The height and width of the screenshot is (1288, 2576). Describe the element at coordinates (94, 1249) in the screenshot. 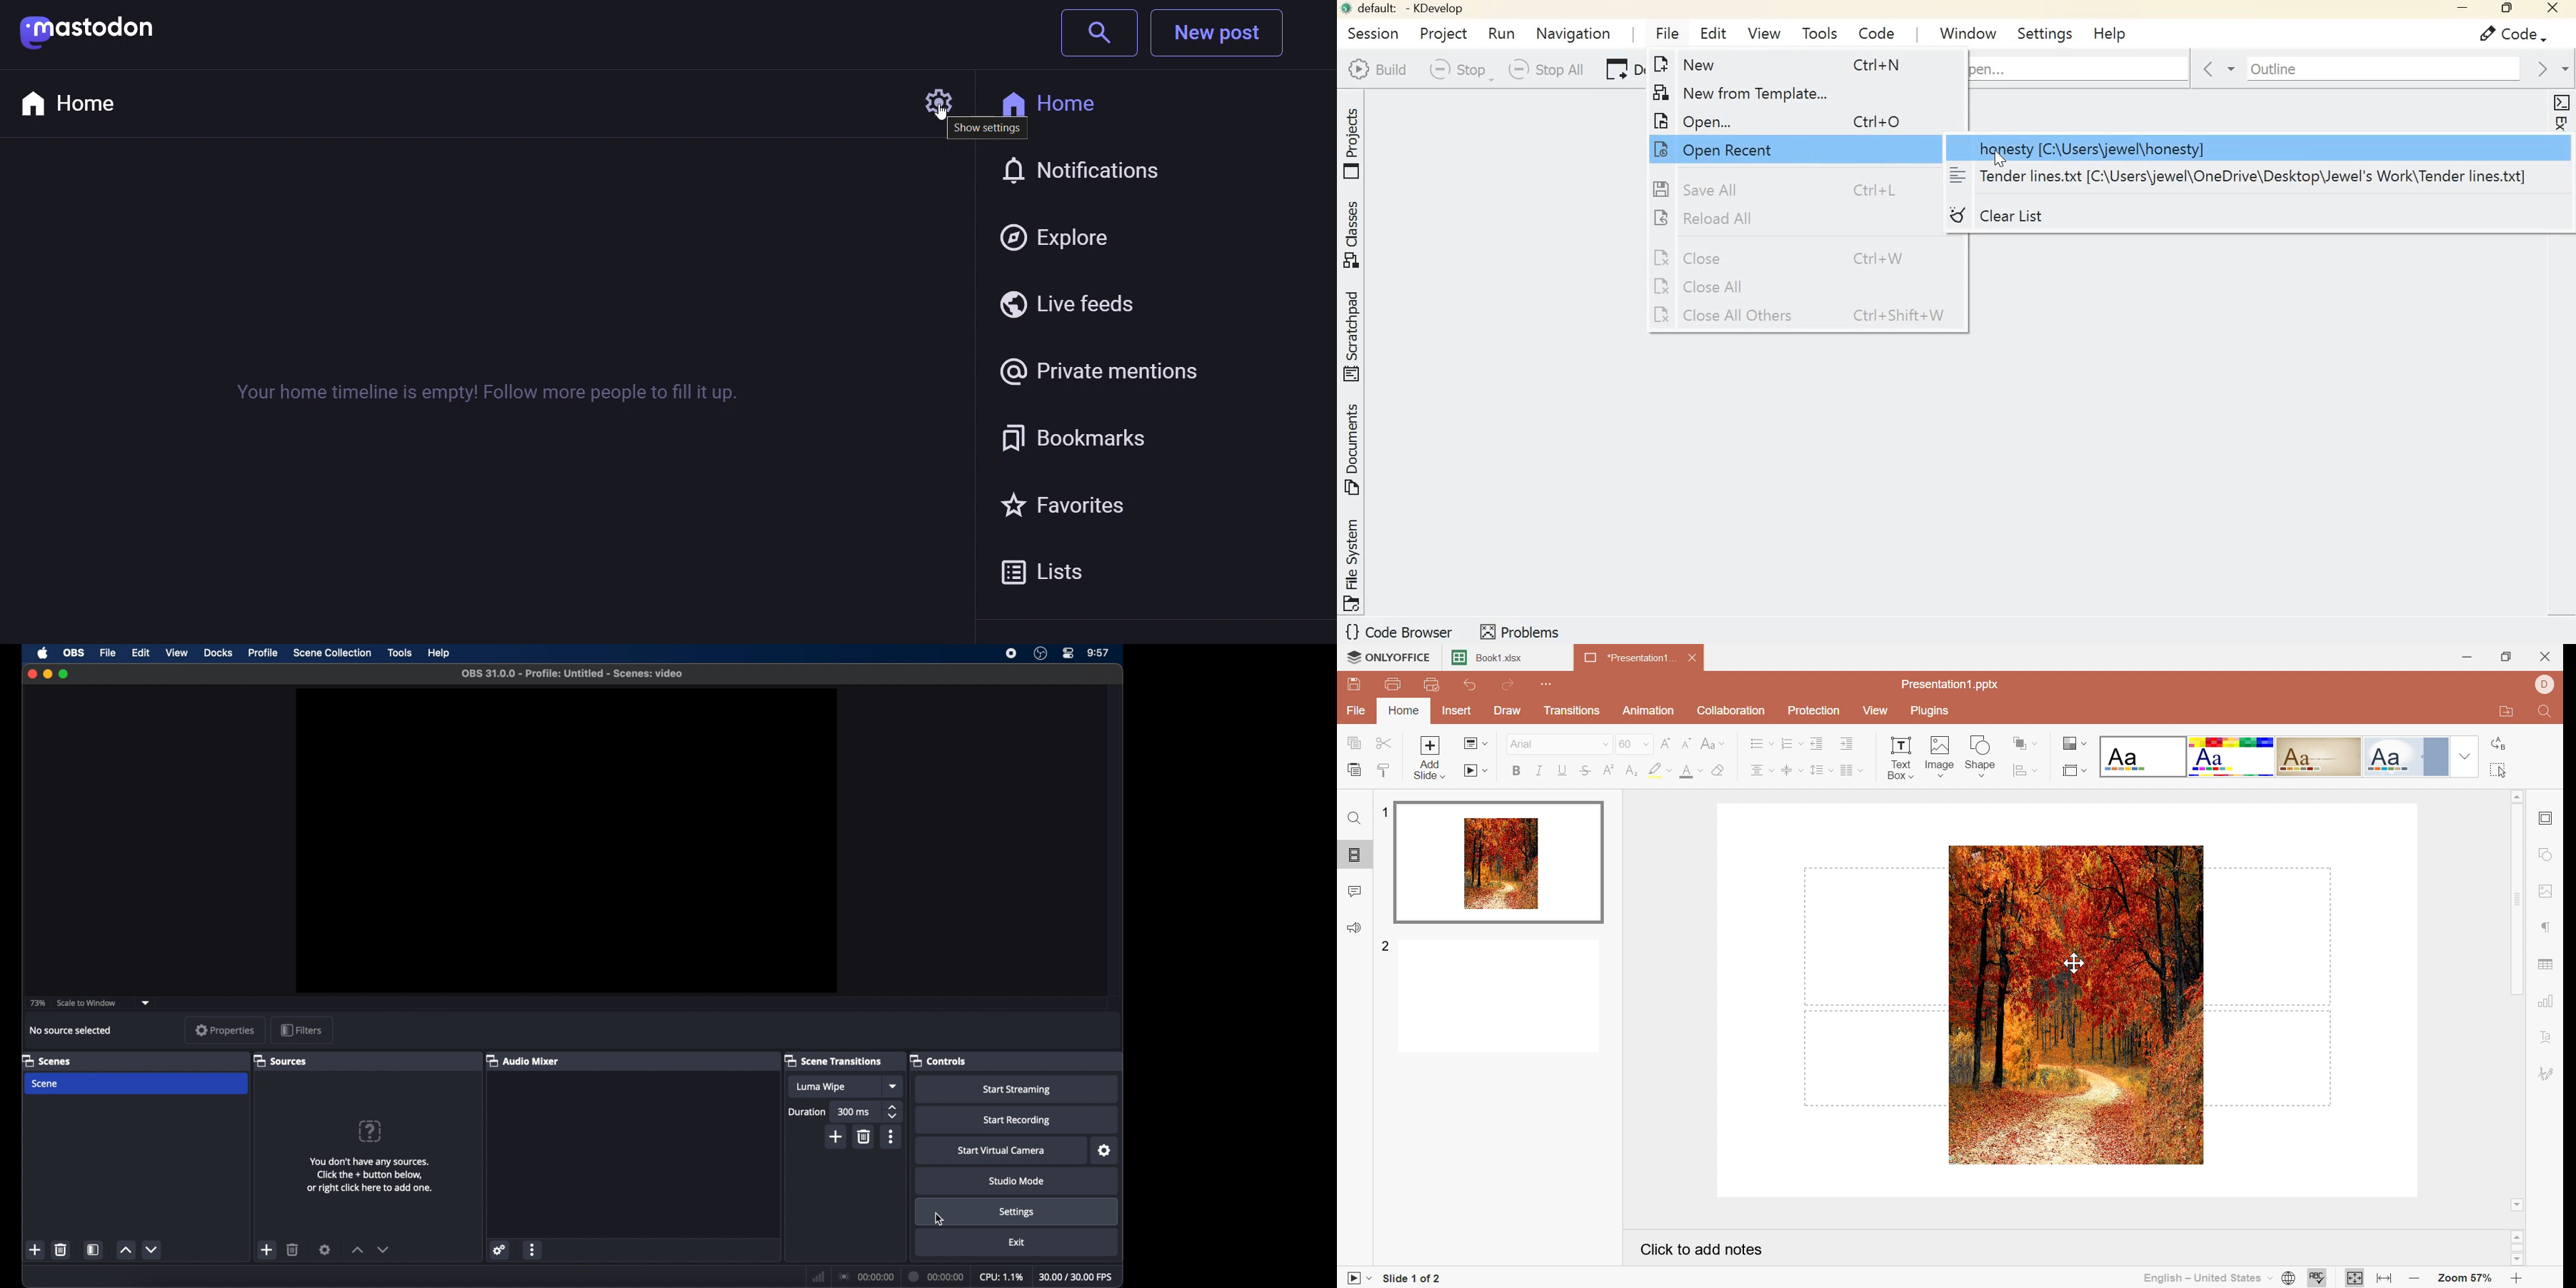

I see `scene filters` at that location.